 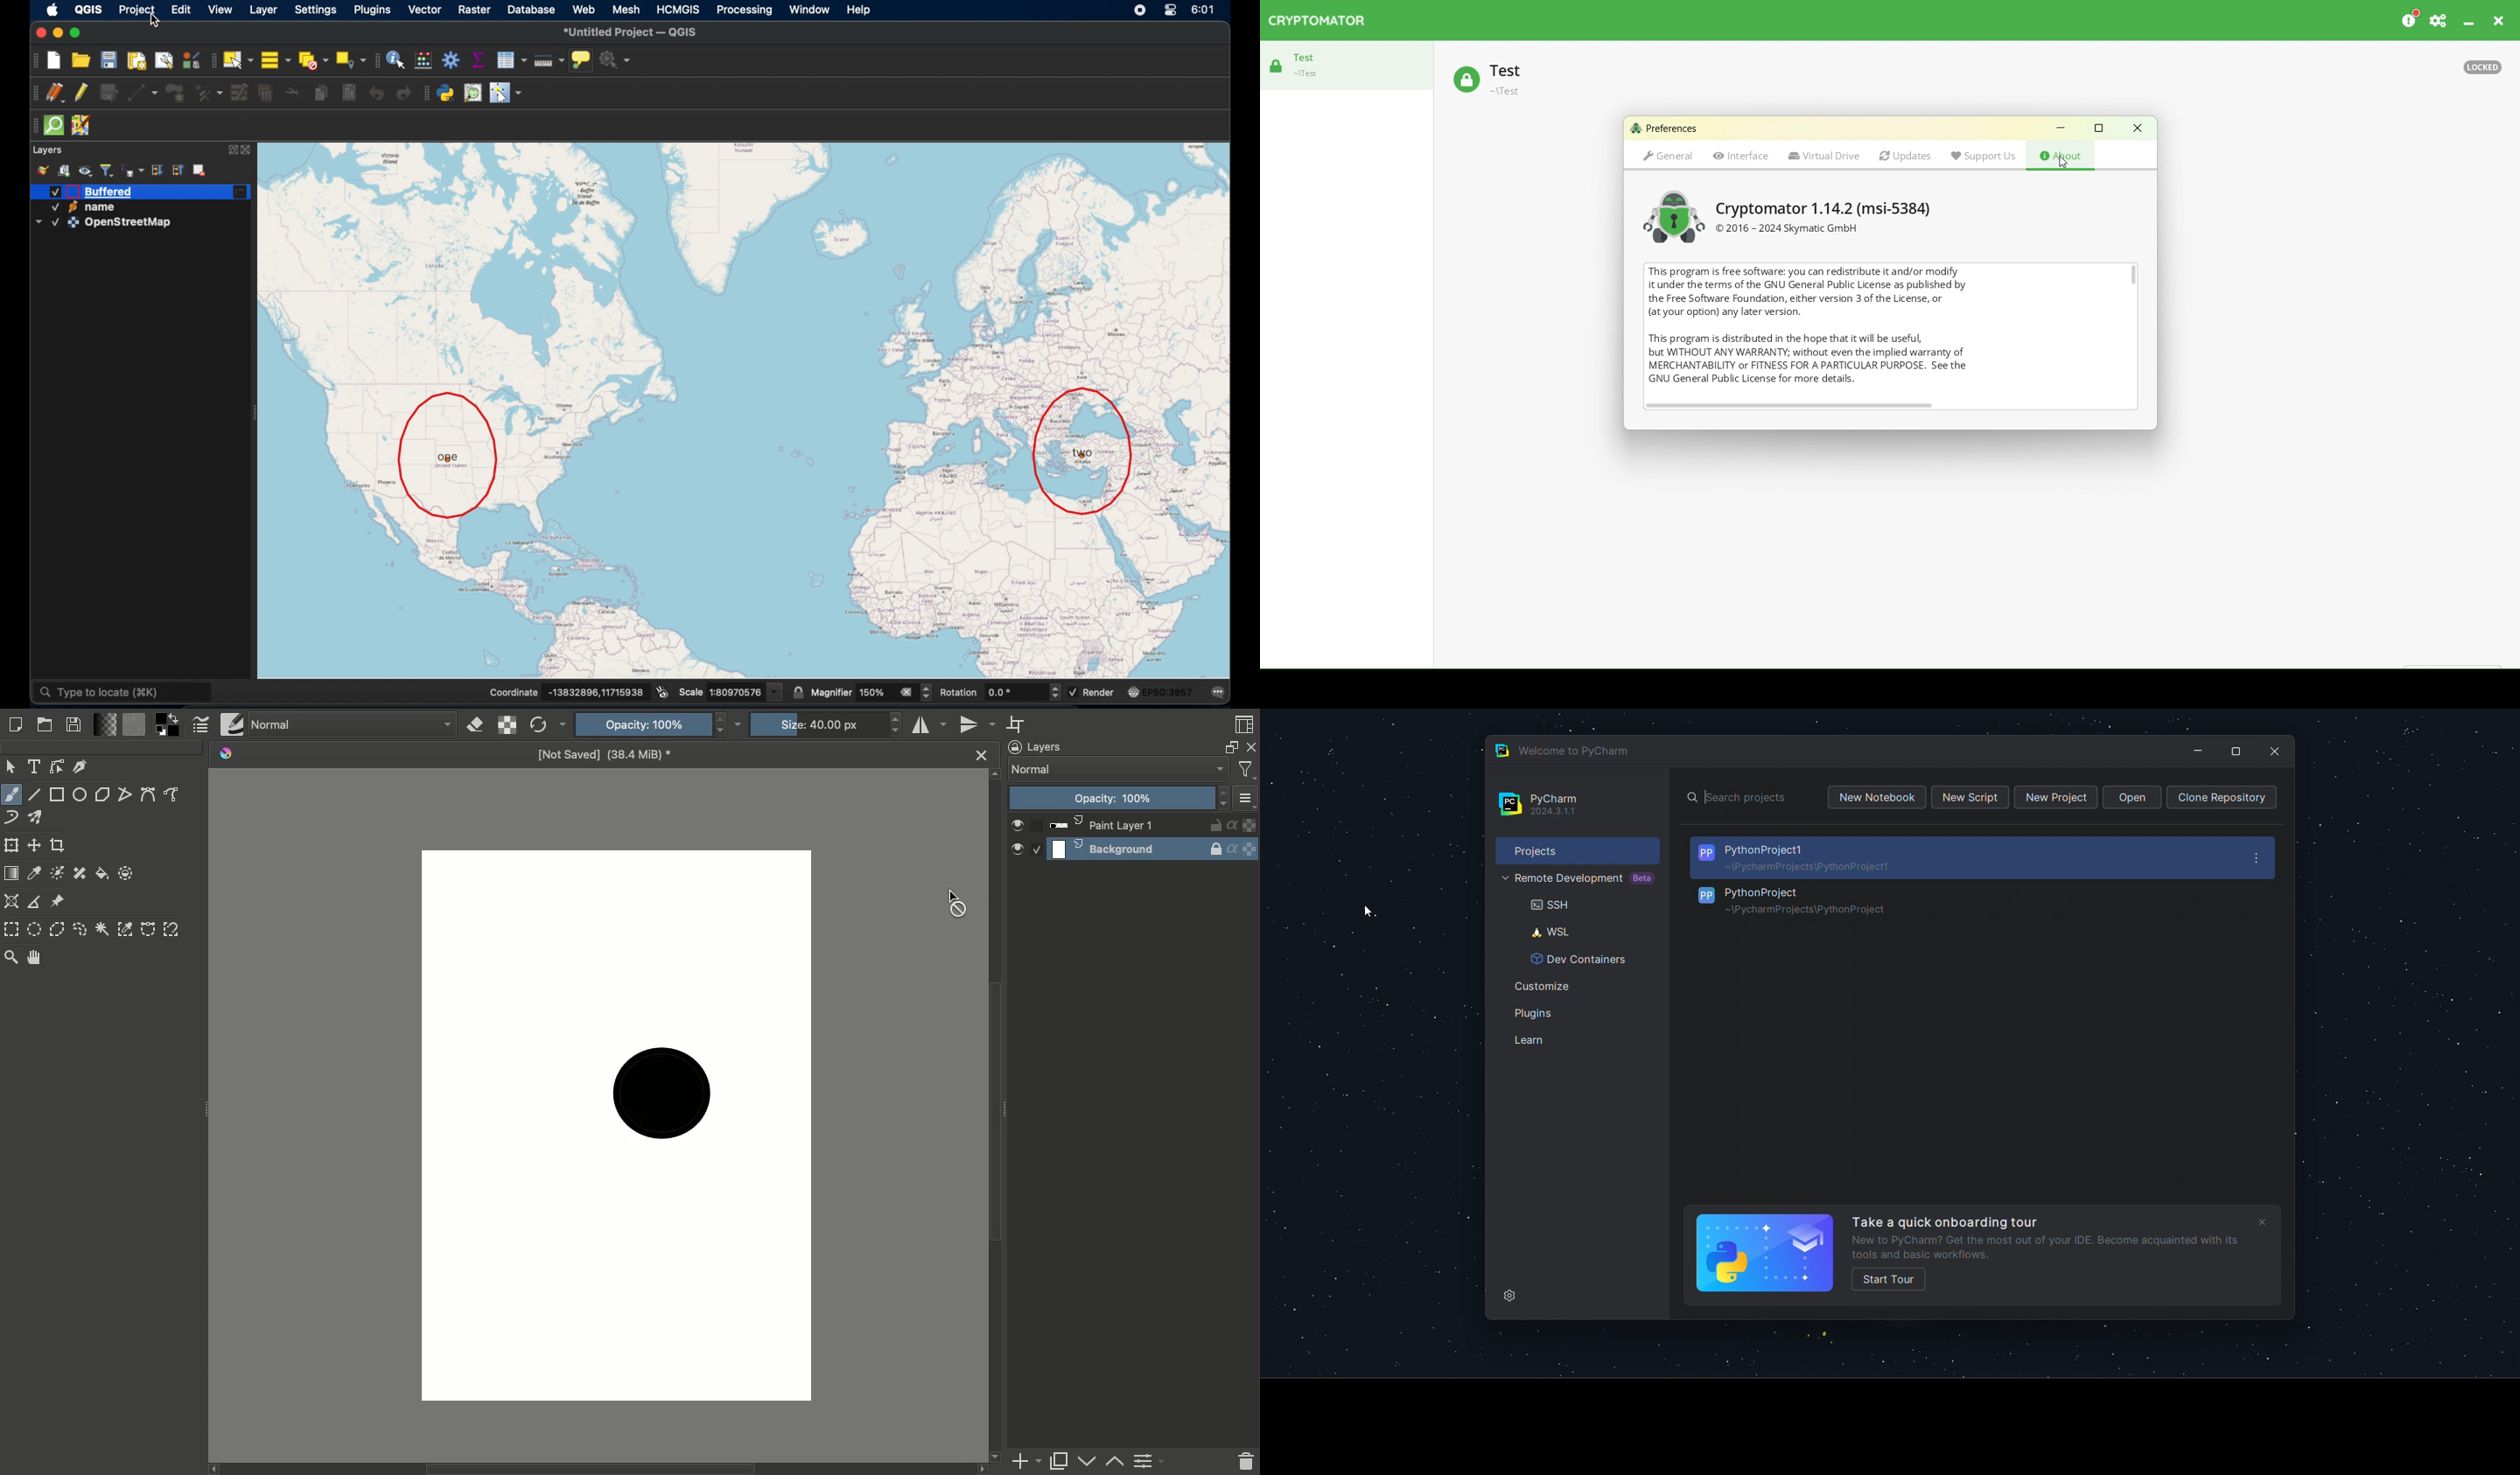 I want to click on type to locate, so click(x=125, y=691).